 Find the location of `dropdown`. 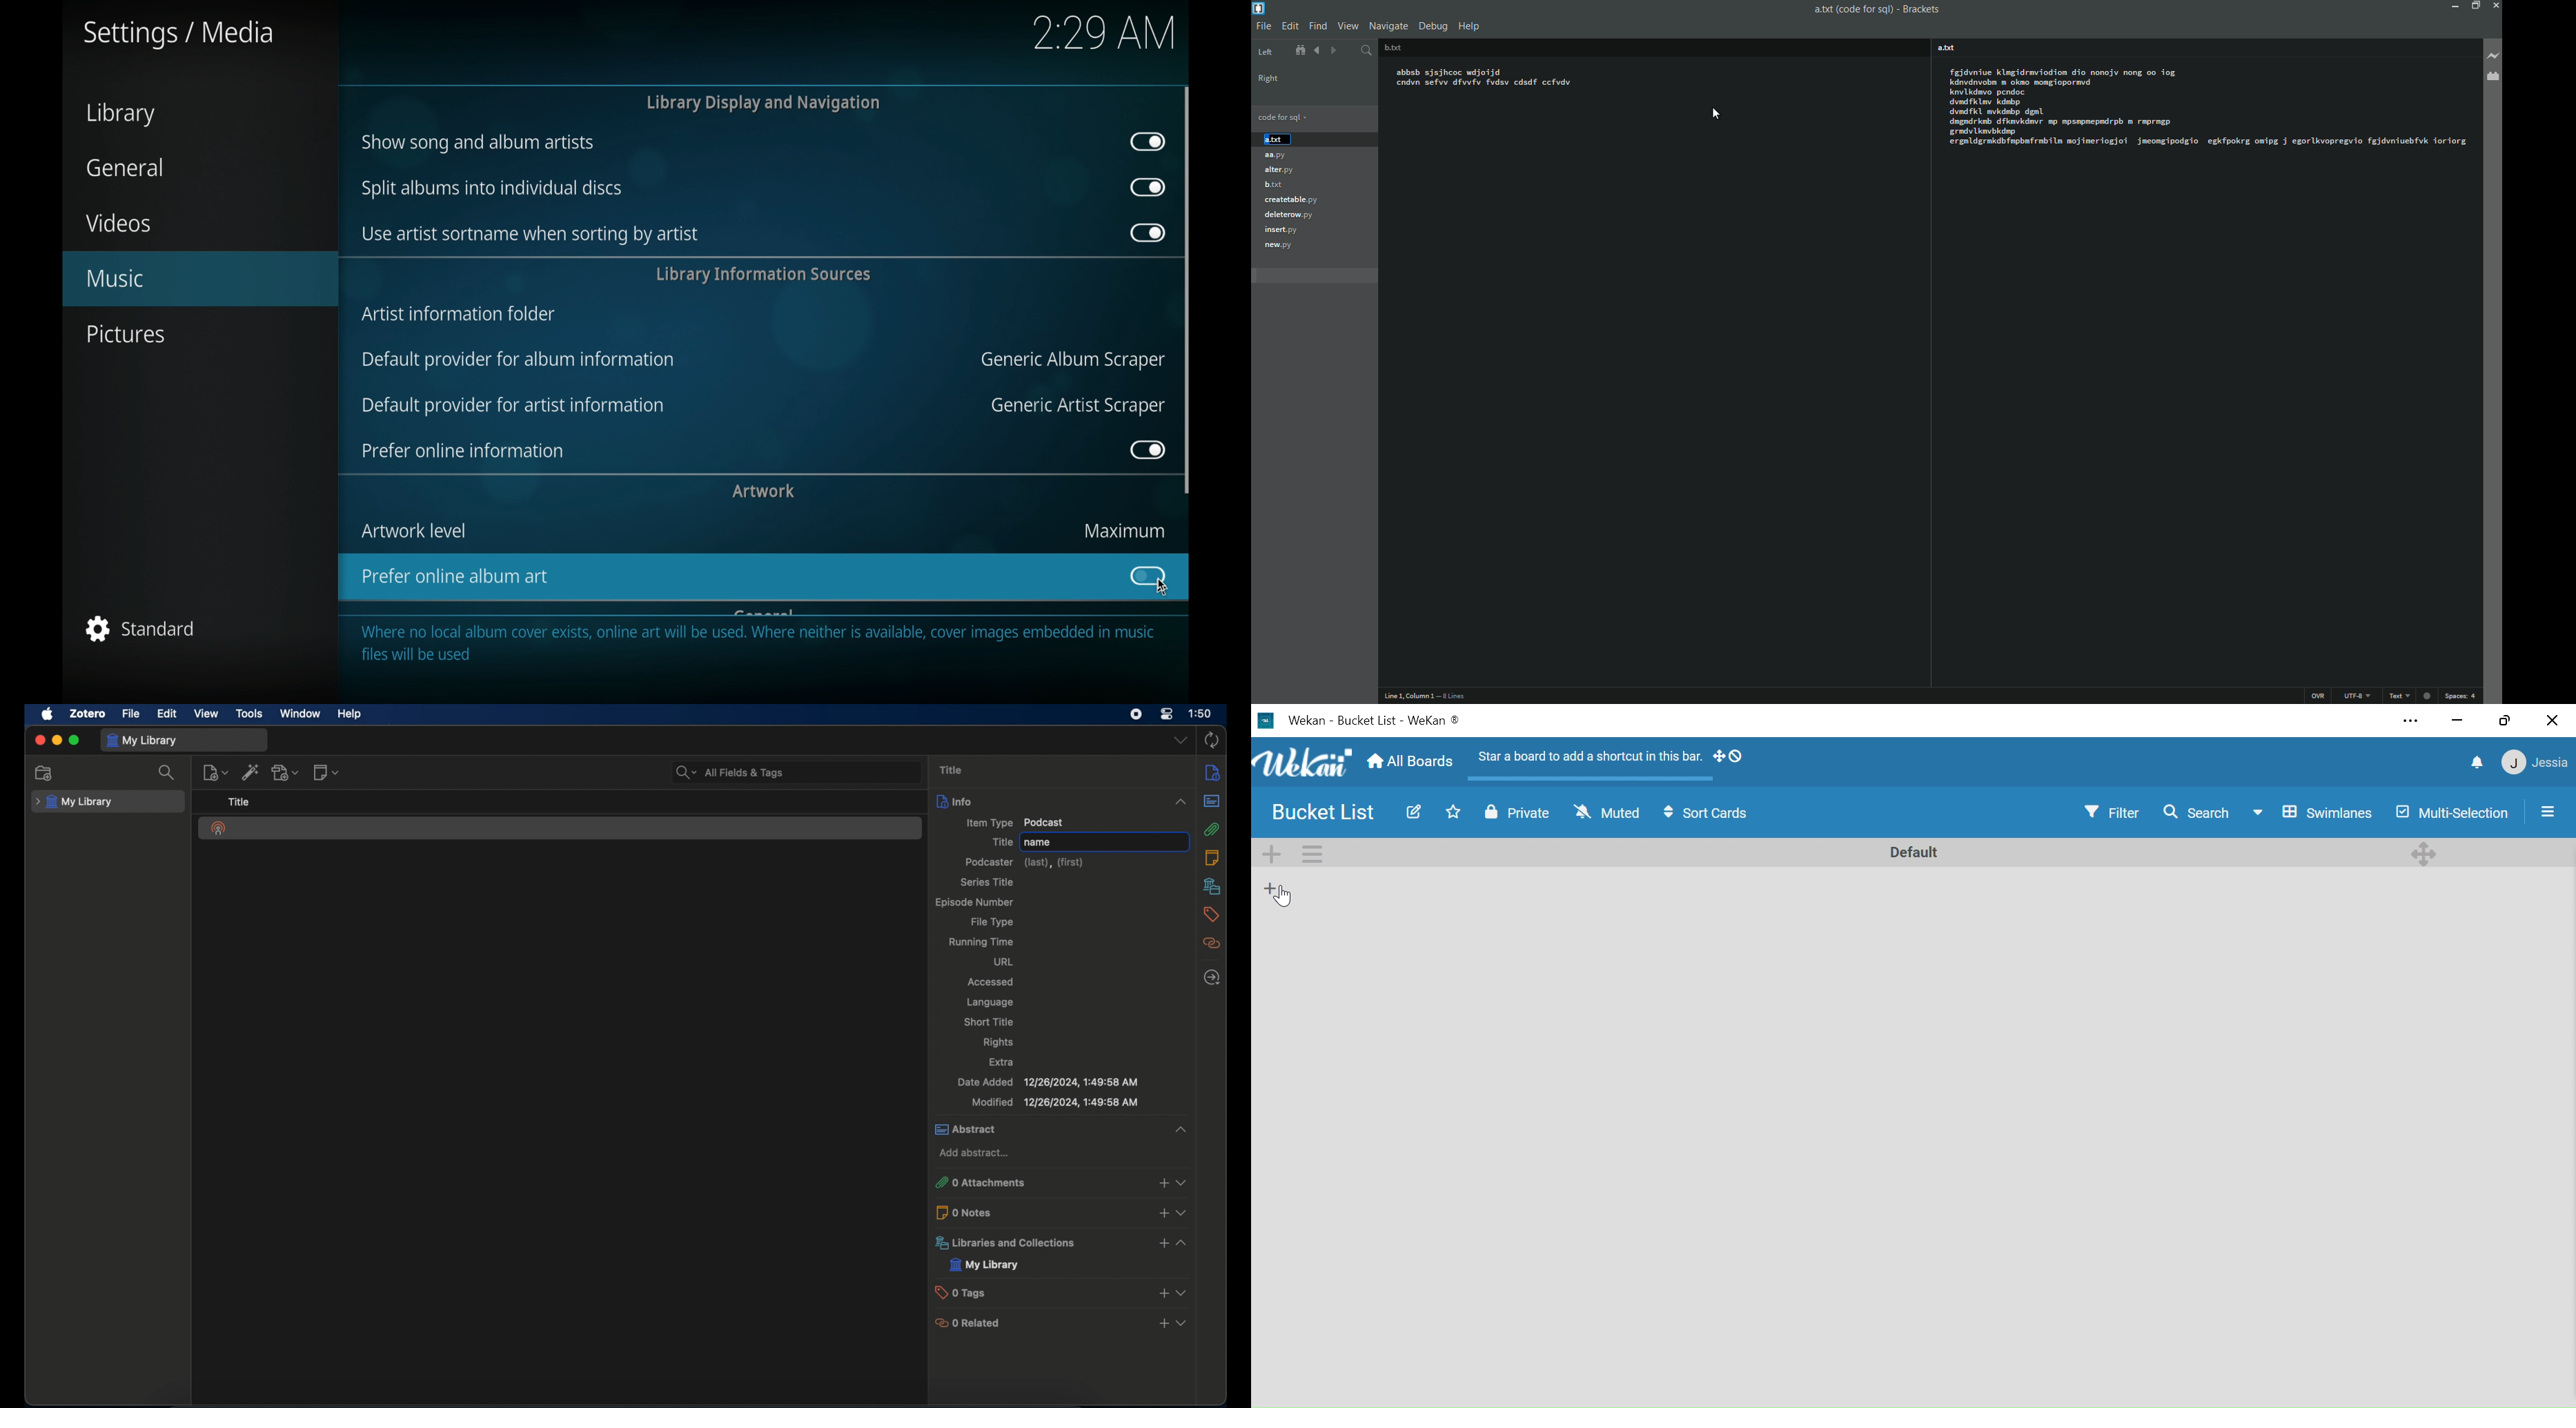

dropdown is located at coordinates (1182, 741).